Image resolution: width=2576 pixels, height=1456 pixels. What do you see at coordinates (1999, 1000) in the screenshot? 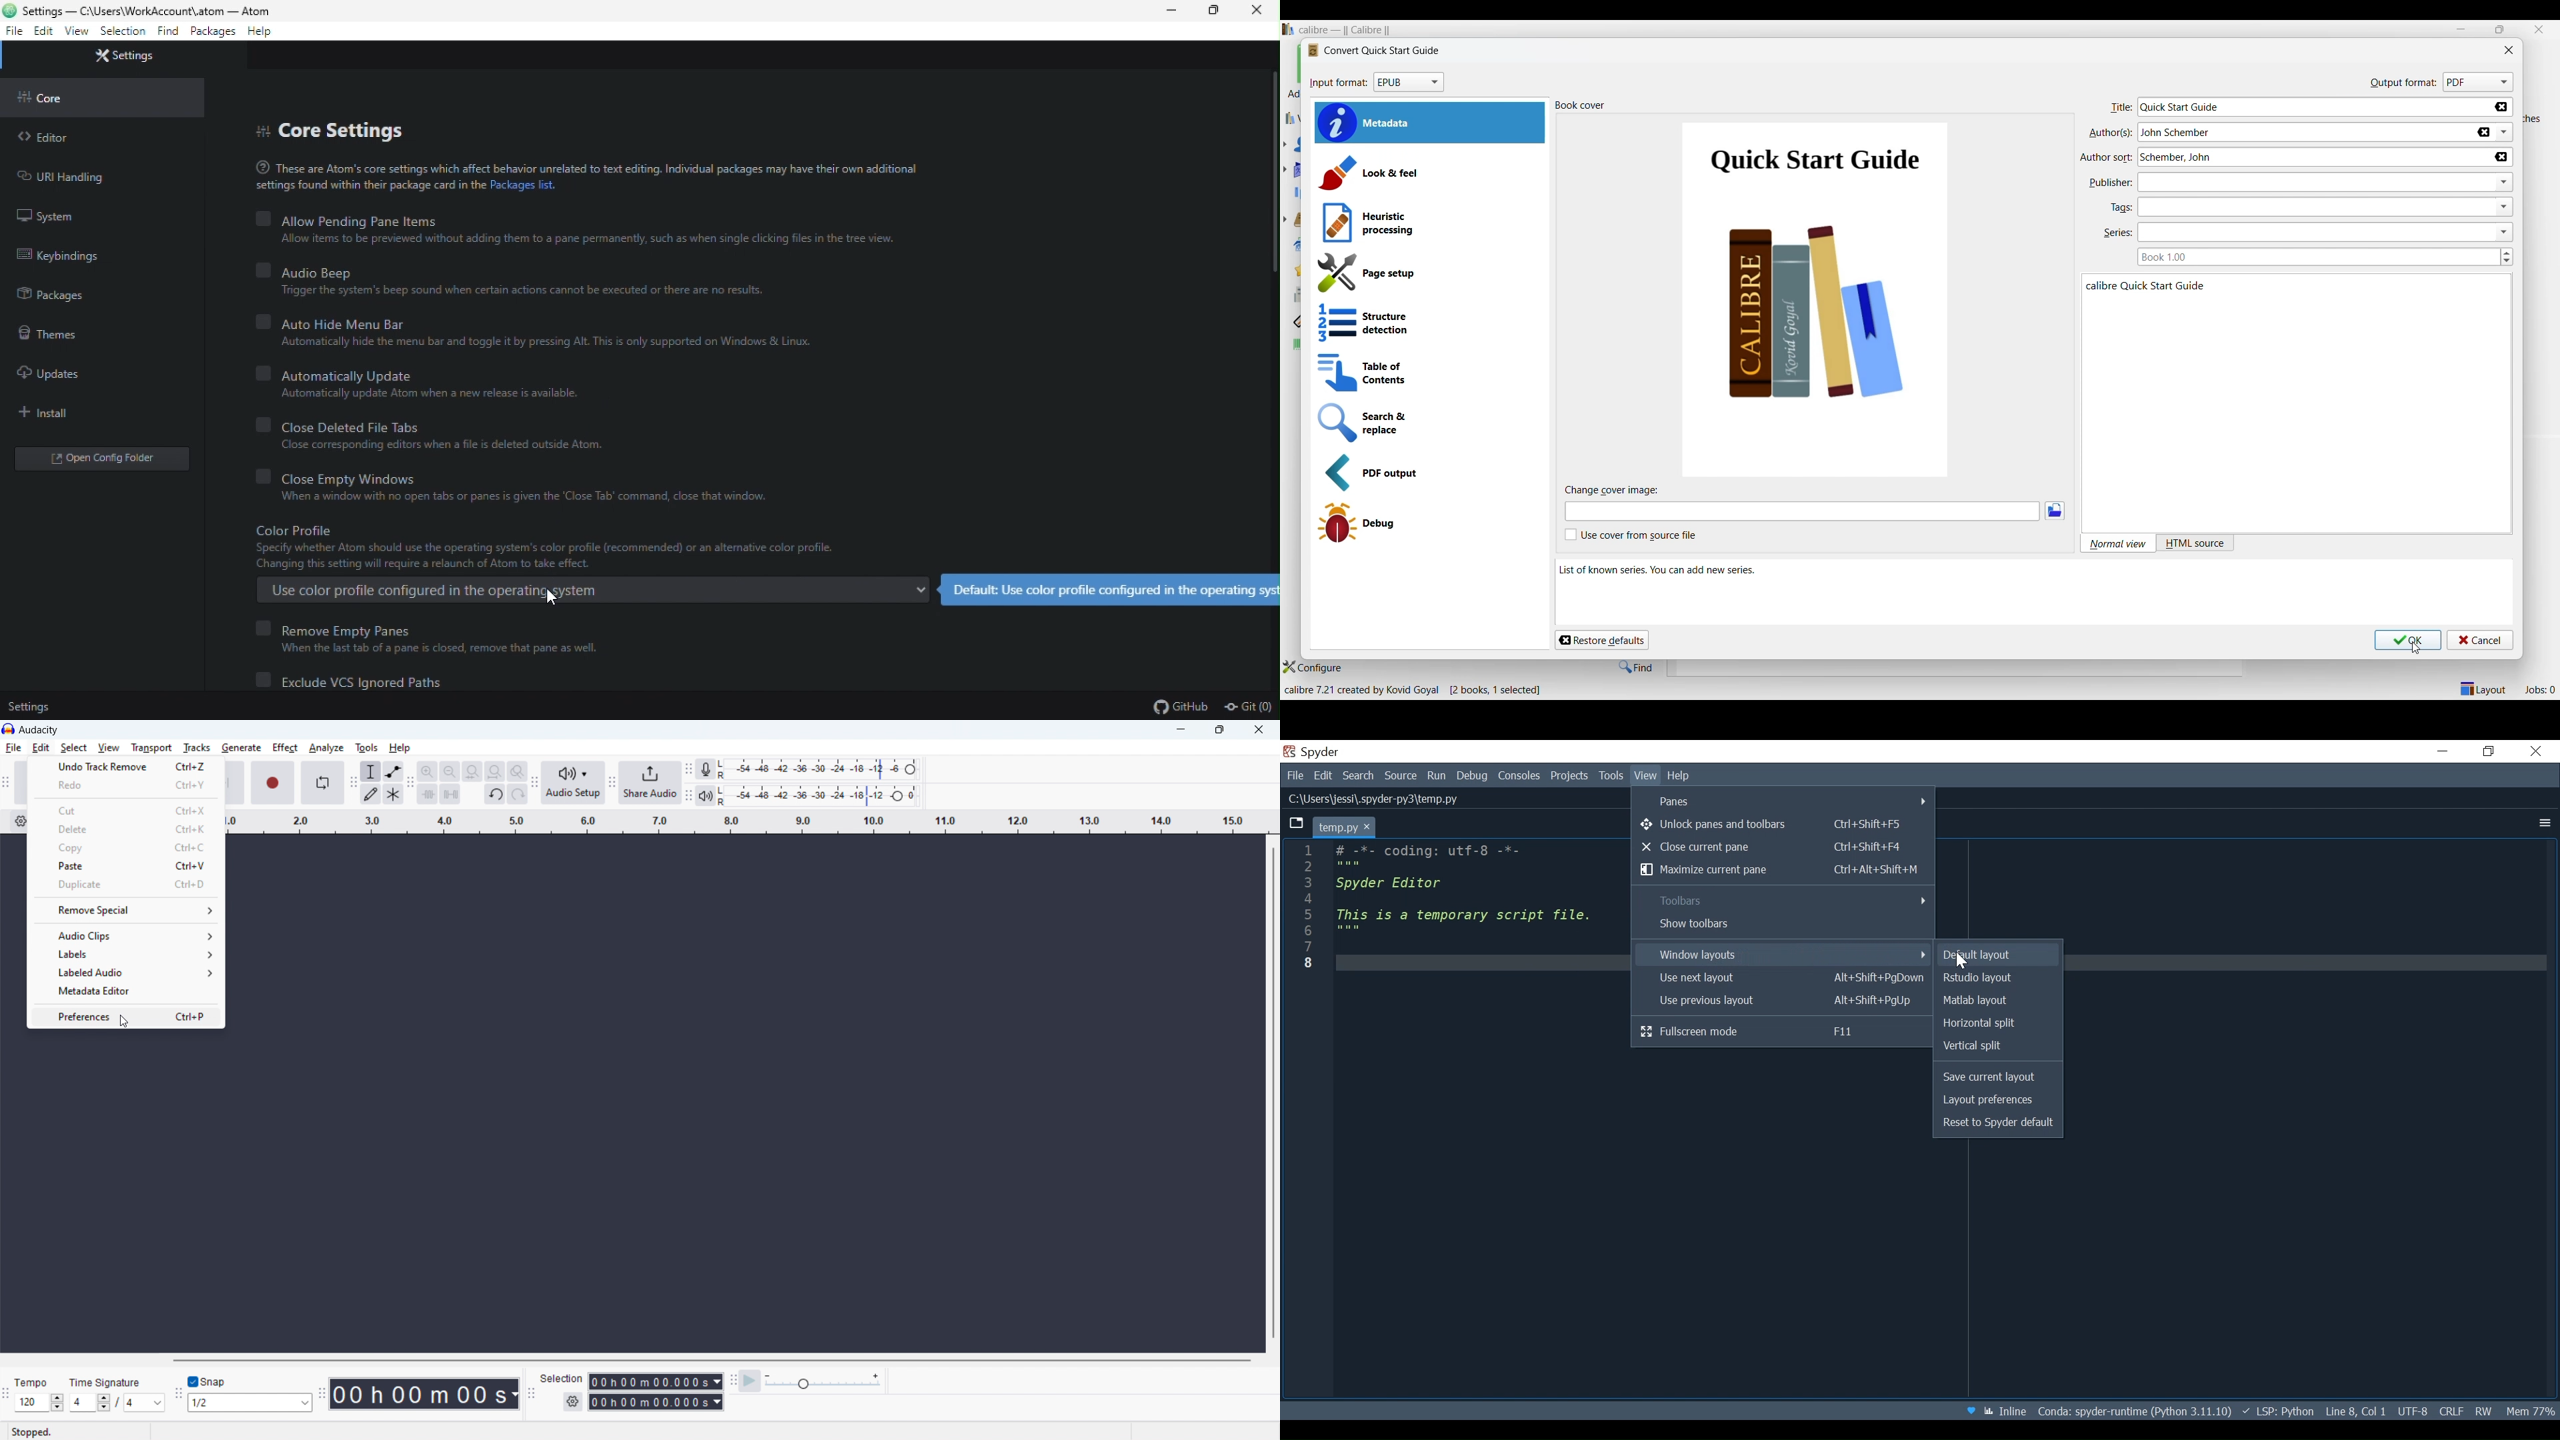
I see `Matlab layout` at bounding box center [1999, 1000].